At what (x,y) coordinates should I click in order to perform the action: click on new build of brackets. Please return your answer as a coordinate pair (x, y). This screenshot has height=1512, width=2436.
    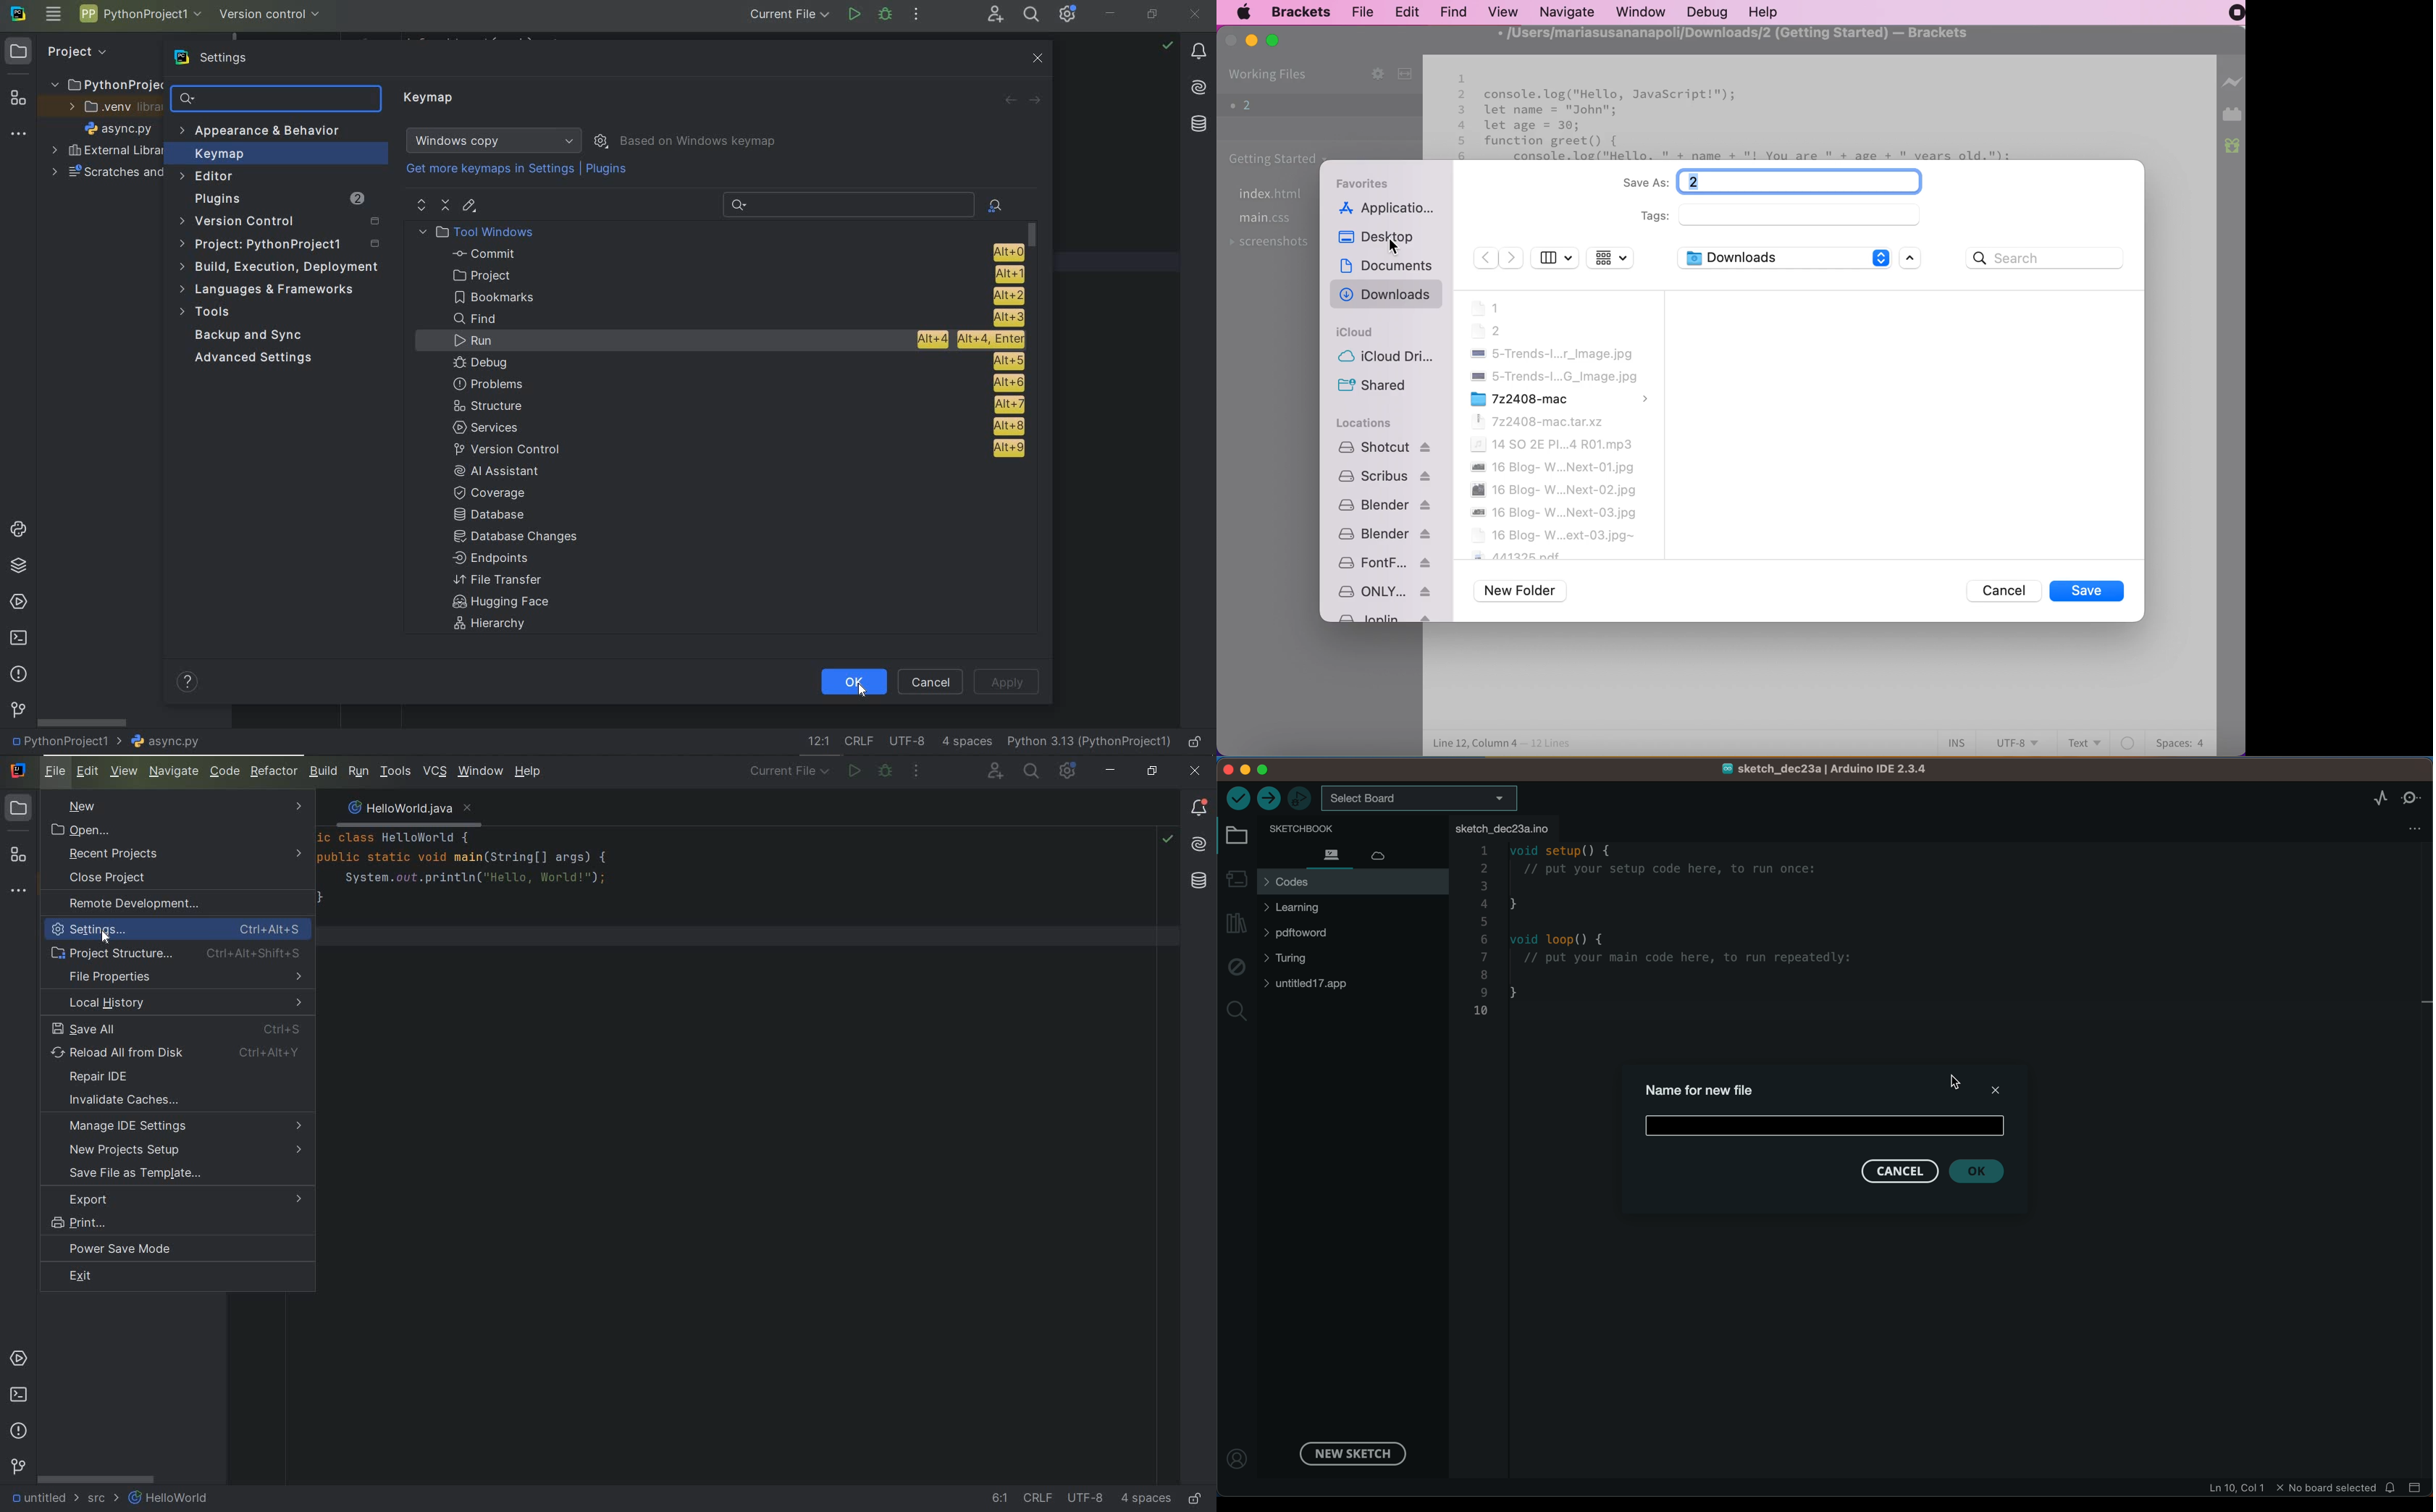
    Looking at the image, I should click on (2233, 147).